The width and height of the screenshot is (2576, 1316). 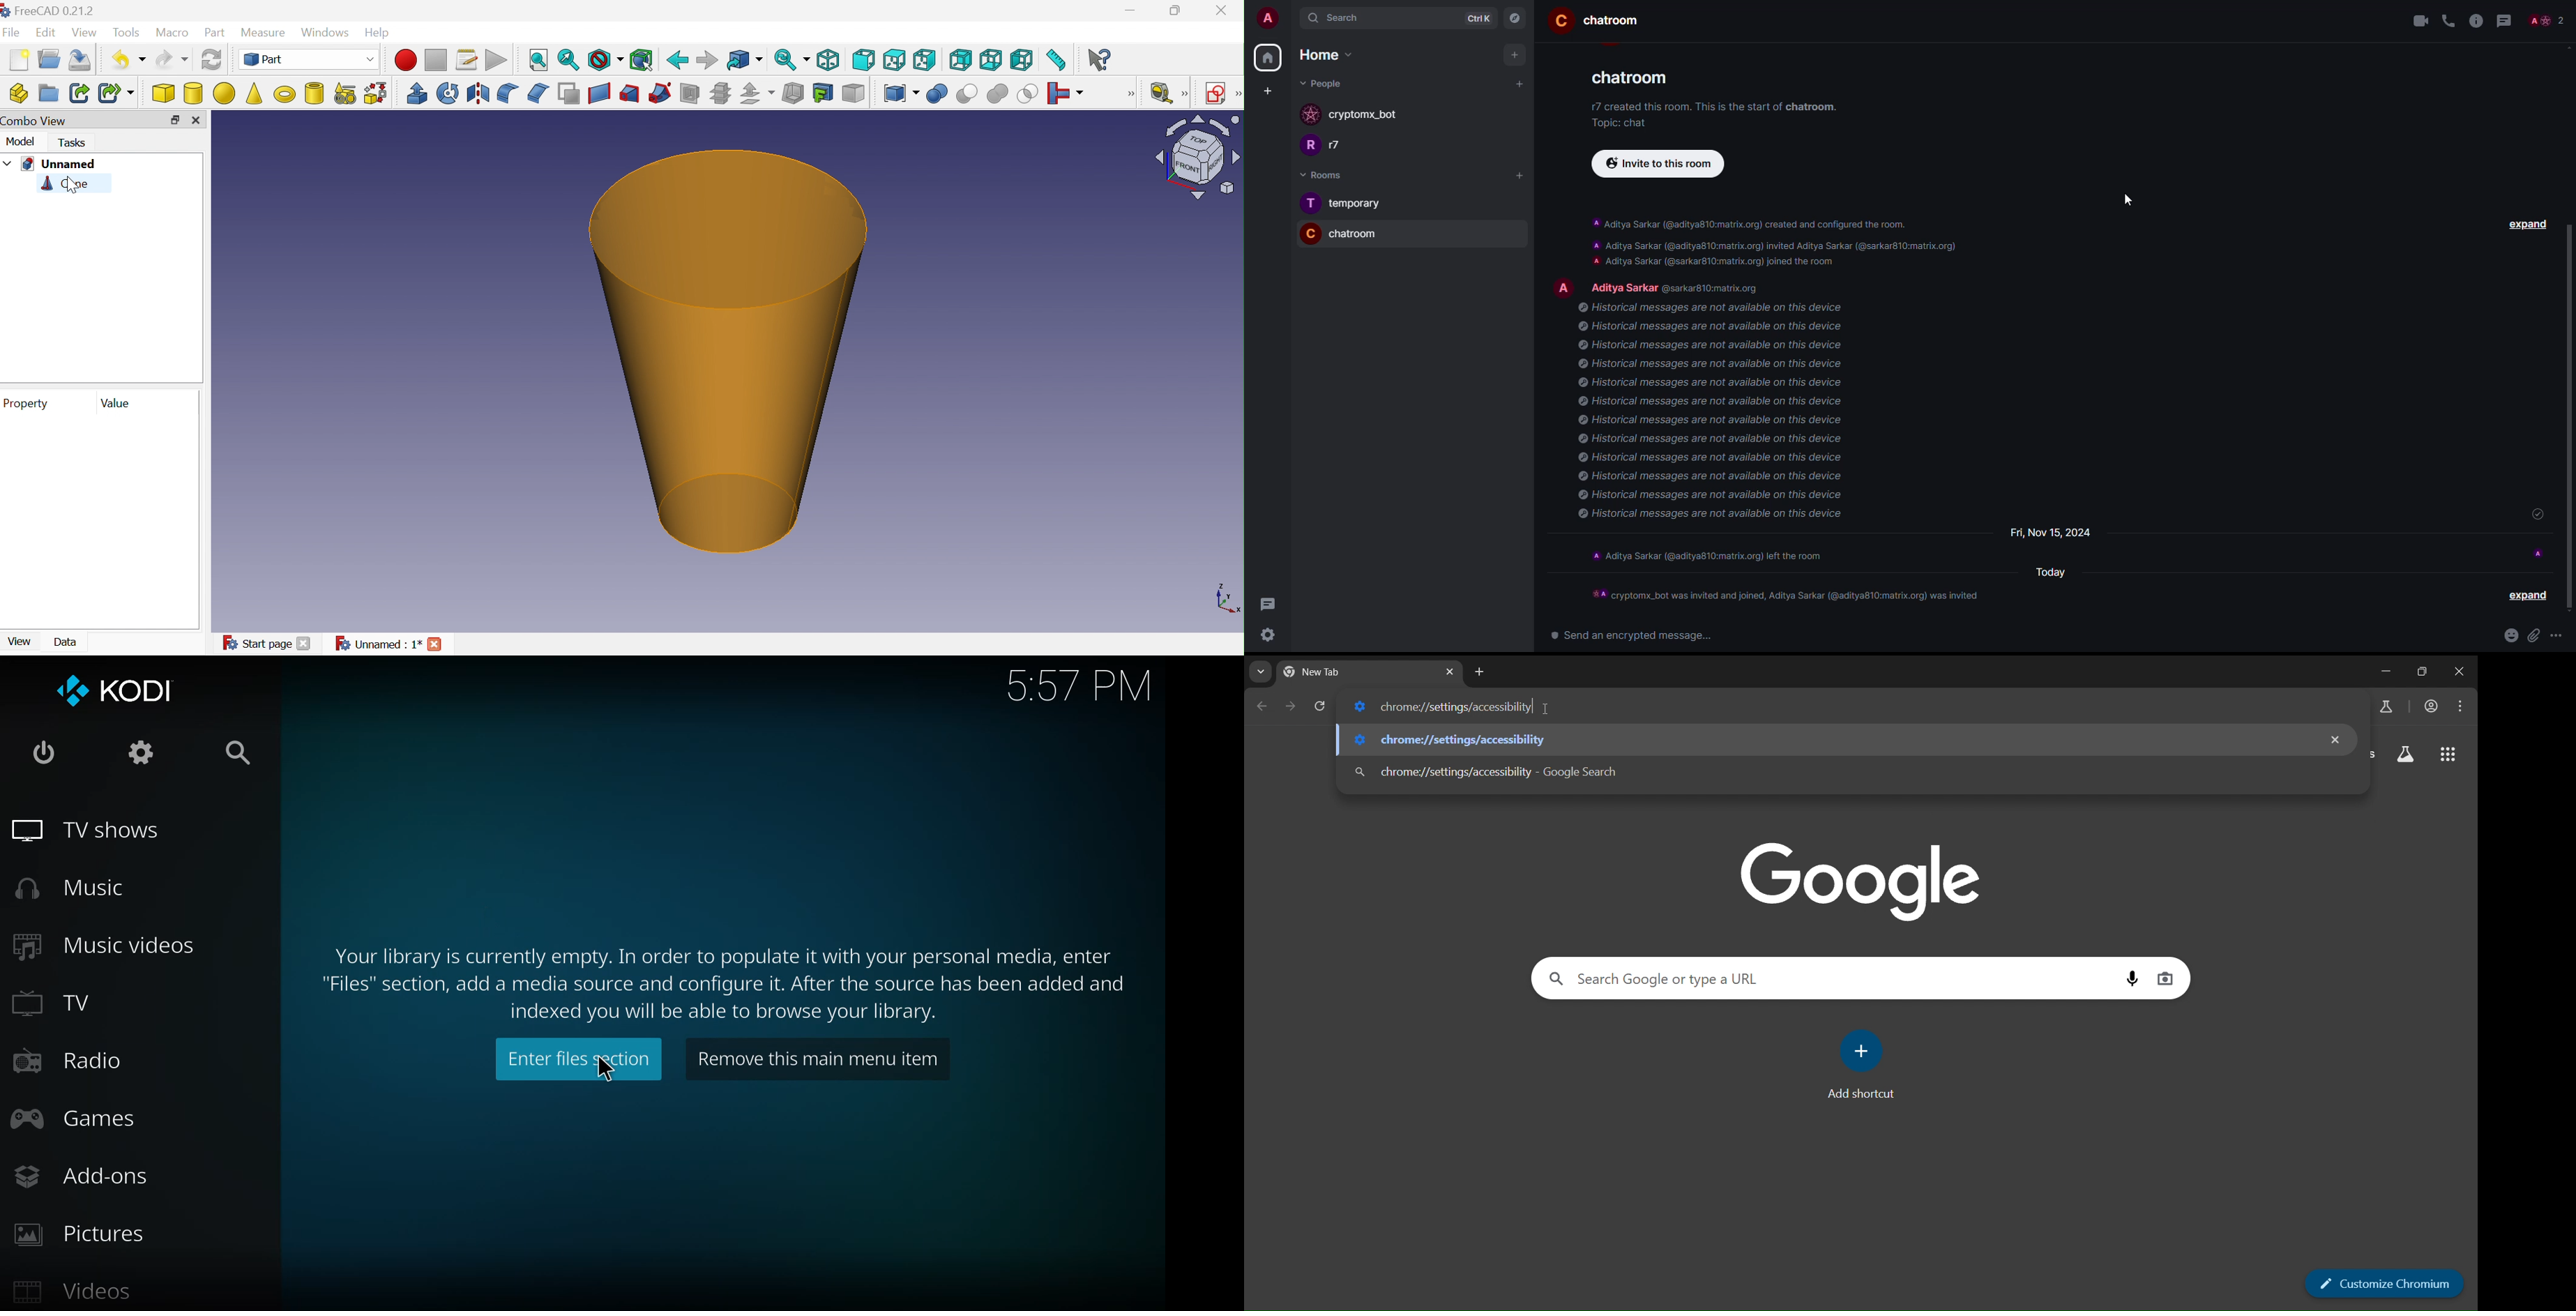 I want to click on bot, so click(x=1366, y=115).